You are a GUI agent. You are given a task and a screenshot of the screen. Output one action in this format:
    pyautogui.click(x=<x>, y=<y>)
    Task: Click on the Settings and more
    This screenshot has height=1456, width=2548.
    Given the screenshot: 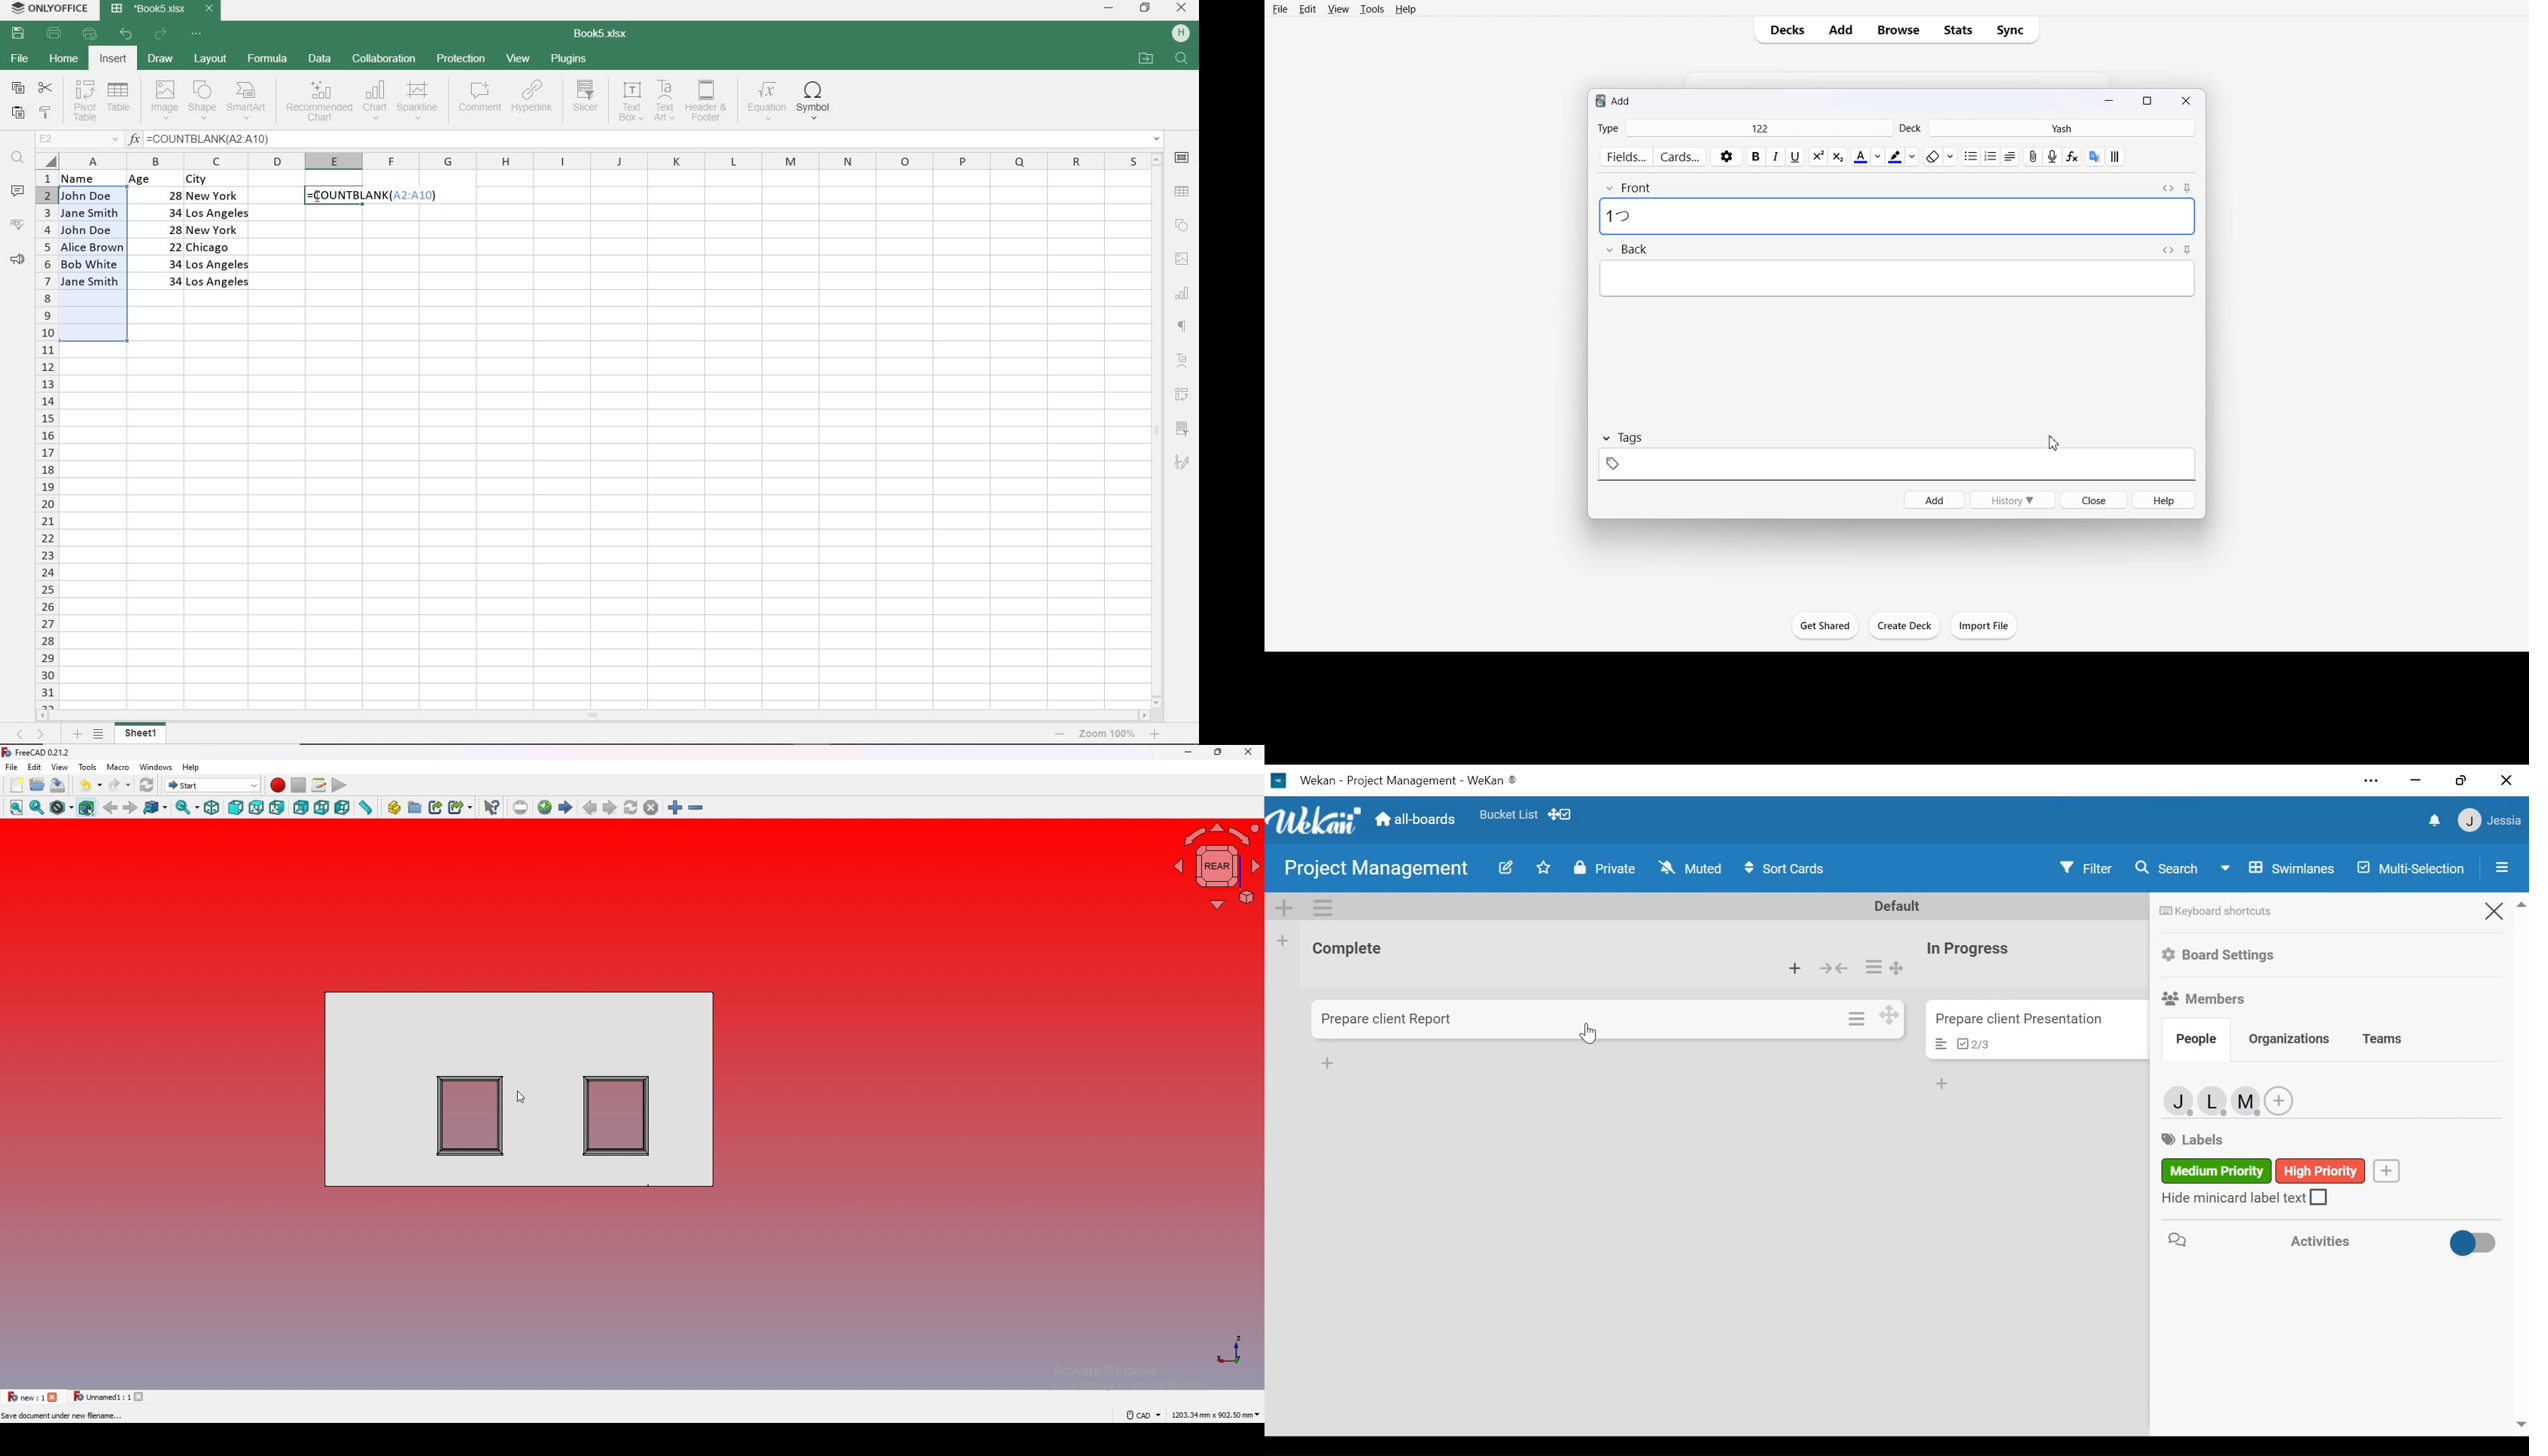 What is the action you would take?
    pyautogui.click(x=2372, y=781)
    